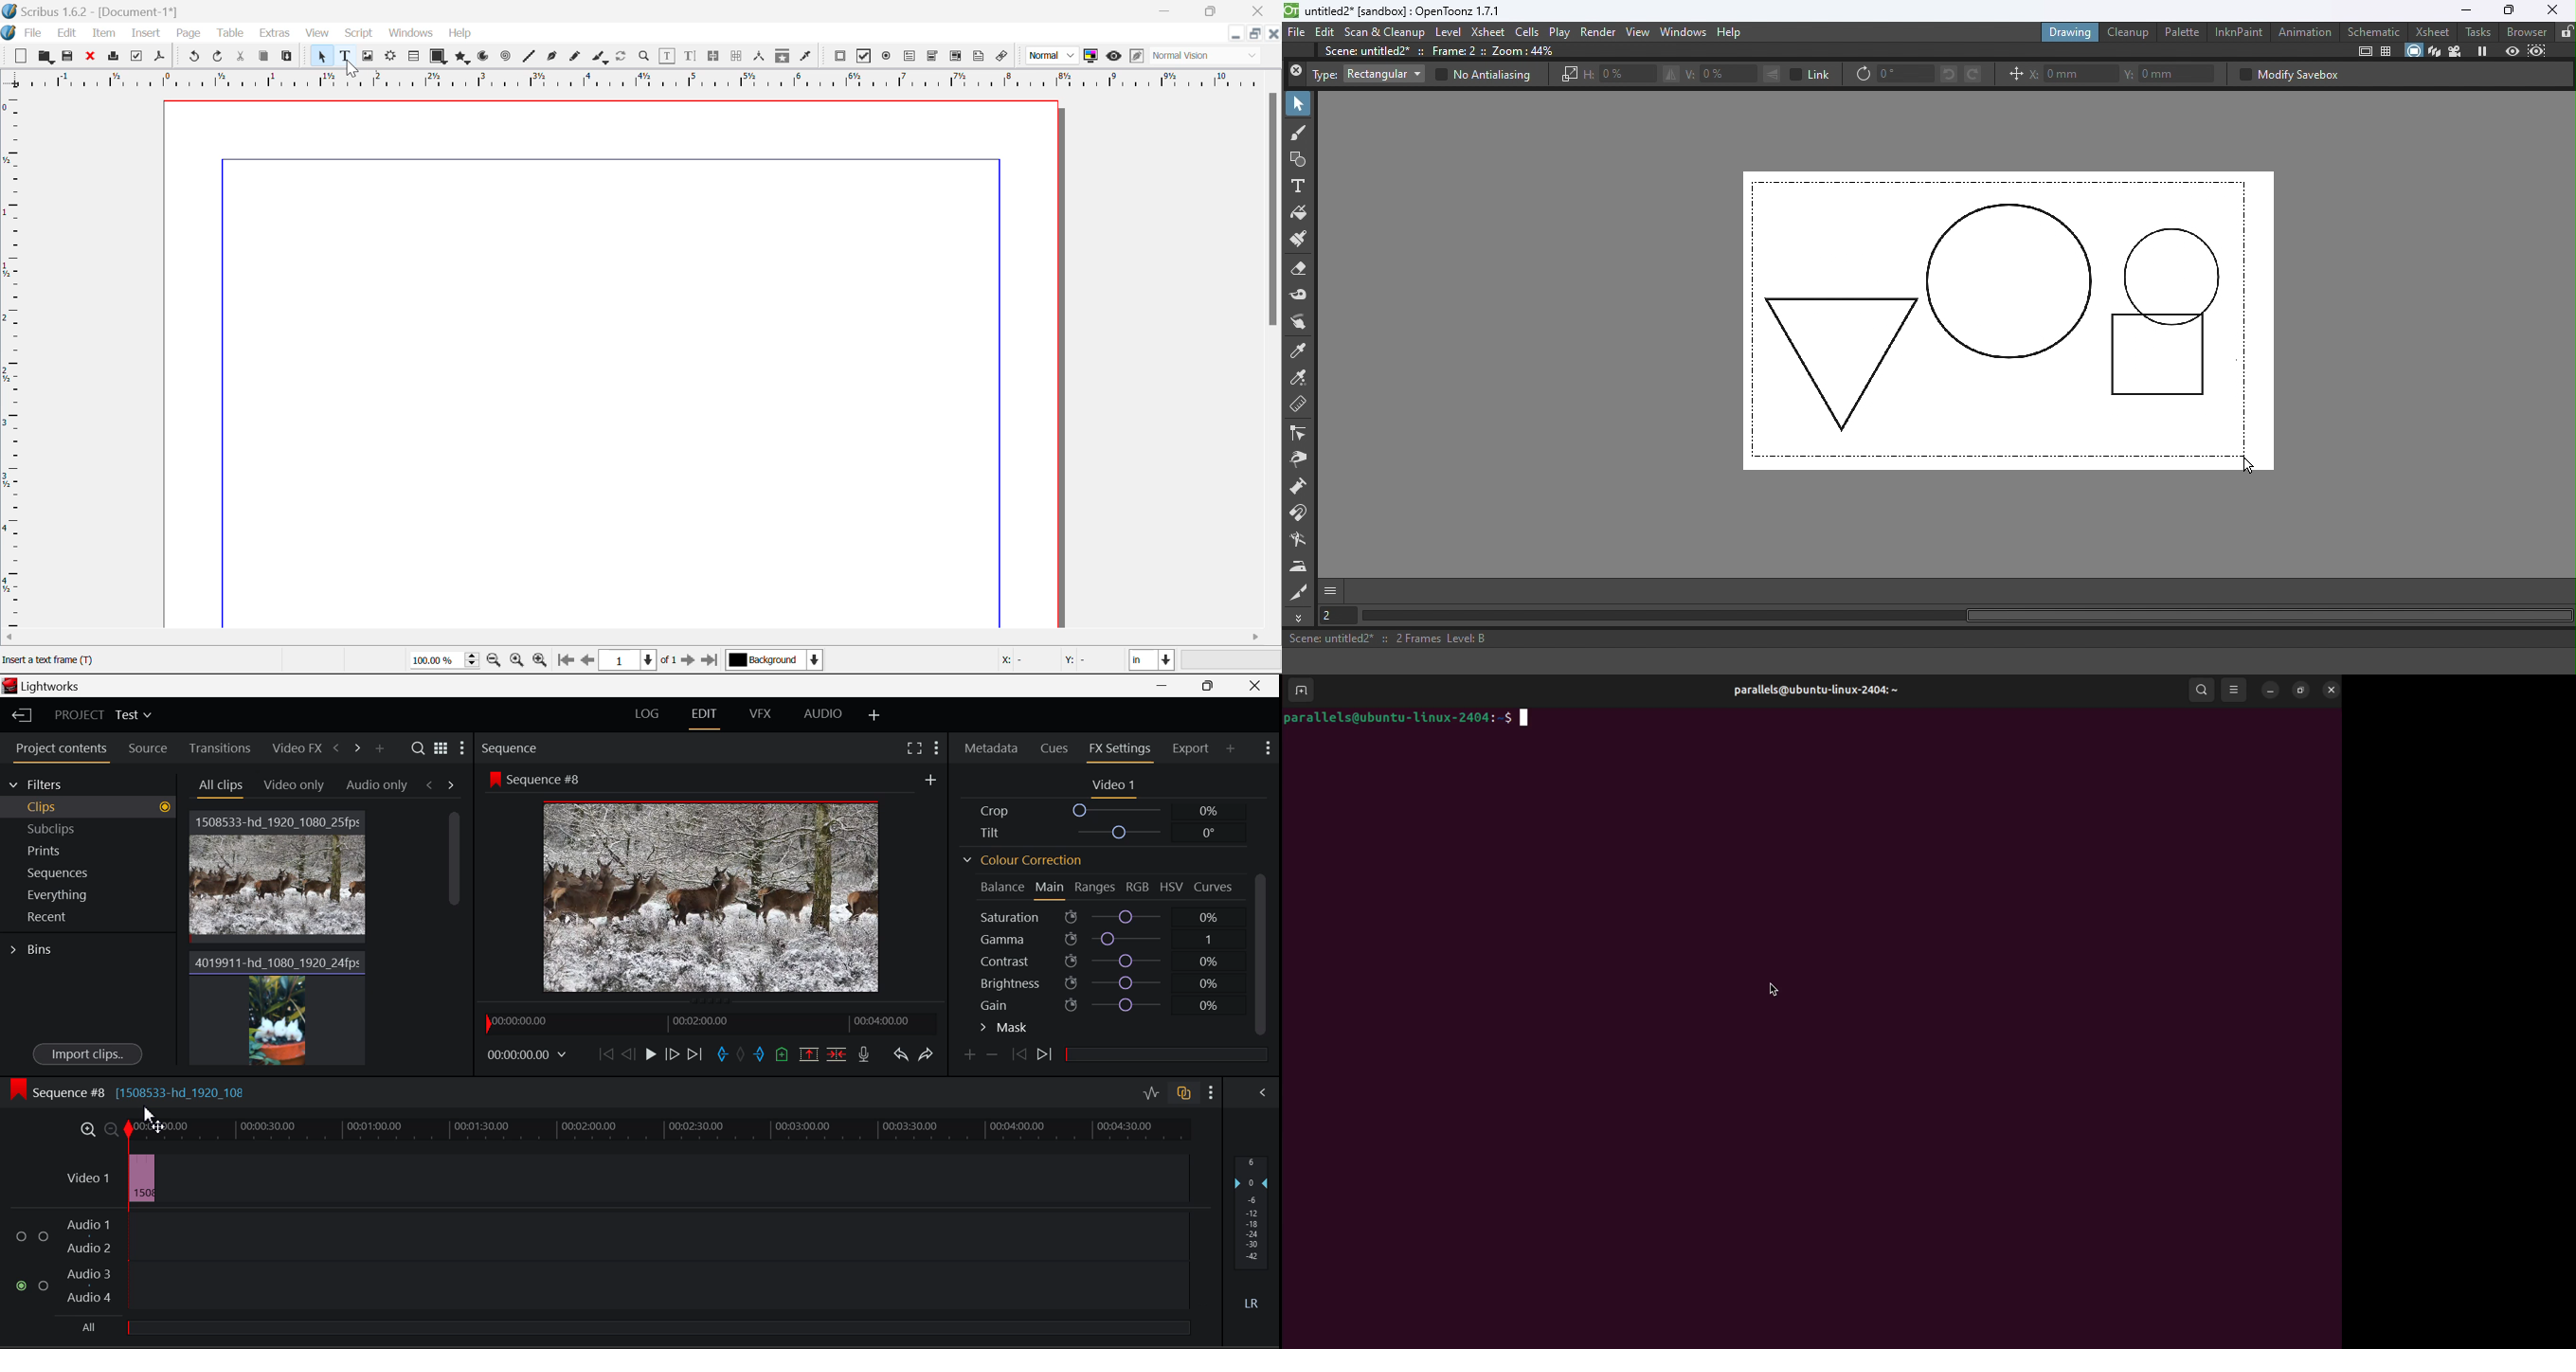  What do you see at coordinates (24, 31) in the screenshot?
I see `File` at bounding box center [24, 31].